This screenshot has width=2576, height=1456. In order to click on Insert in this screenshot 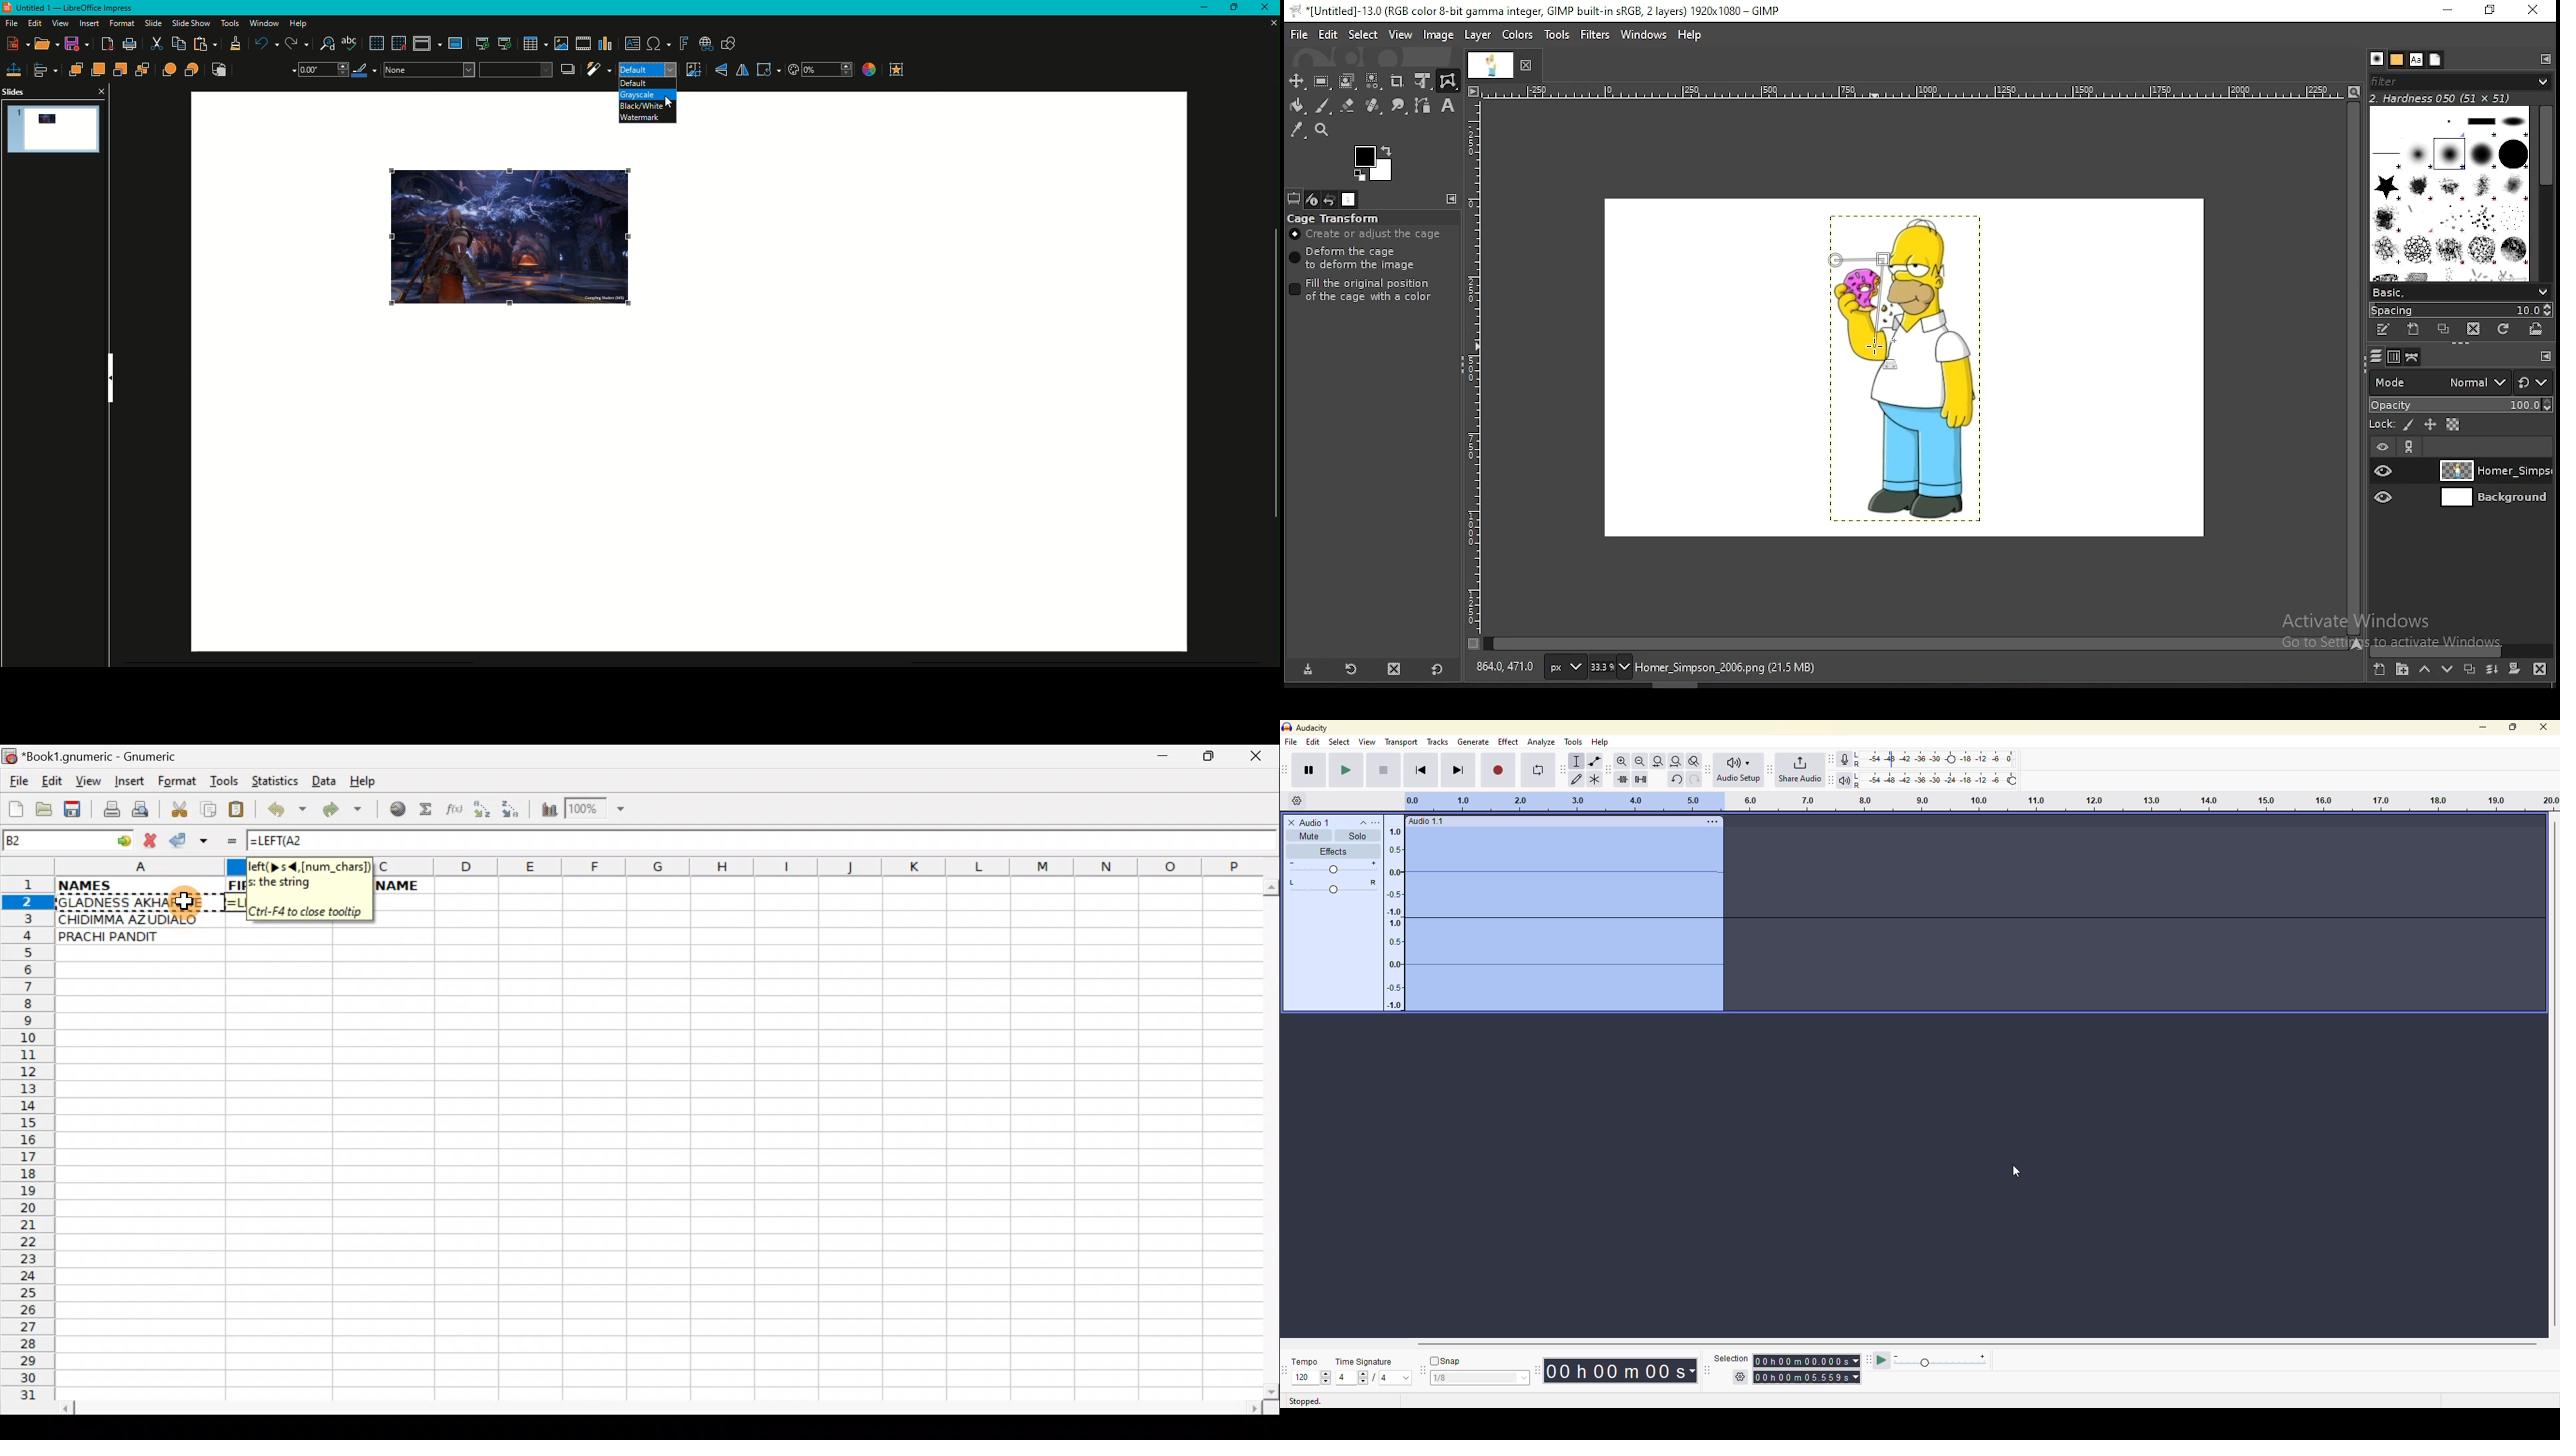, I will do `click(87, 23)`.